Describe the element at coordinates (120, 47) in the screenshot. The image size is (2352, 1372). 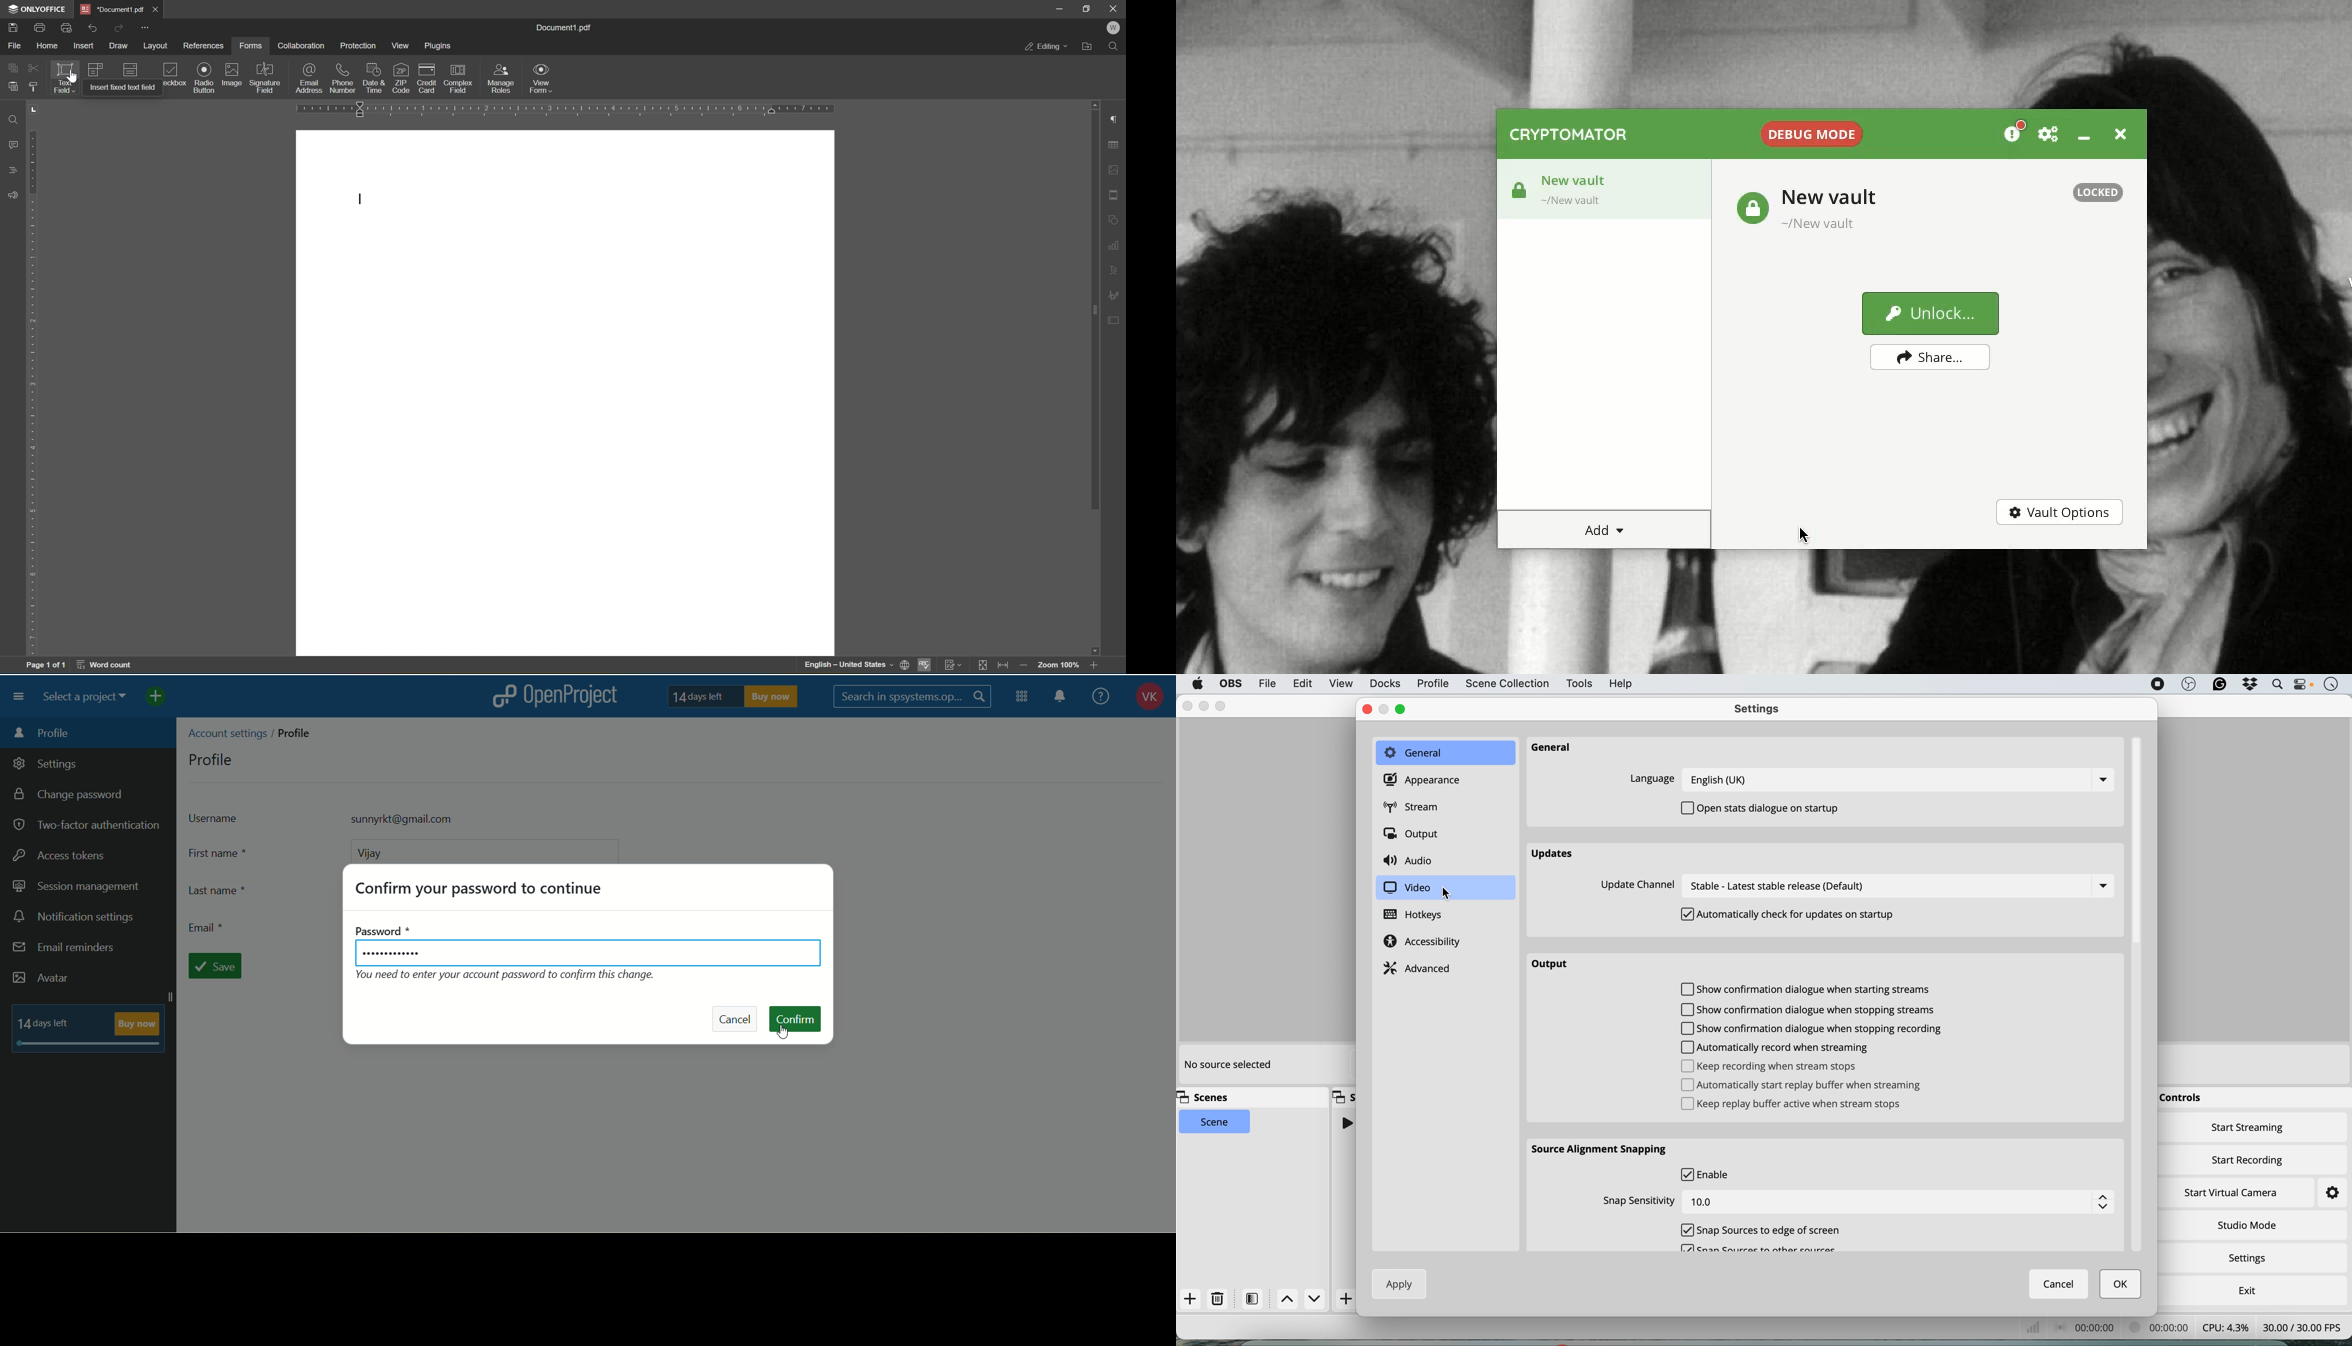
I see `draw` at that location.